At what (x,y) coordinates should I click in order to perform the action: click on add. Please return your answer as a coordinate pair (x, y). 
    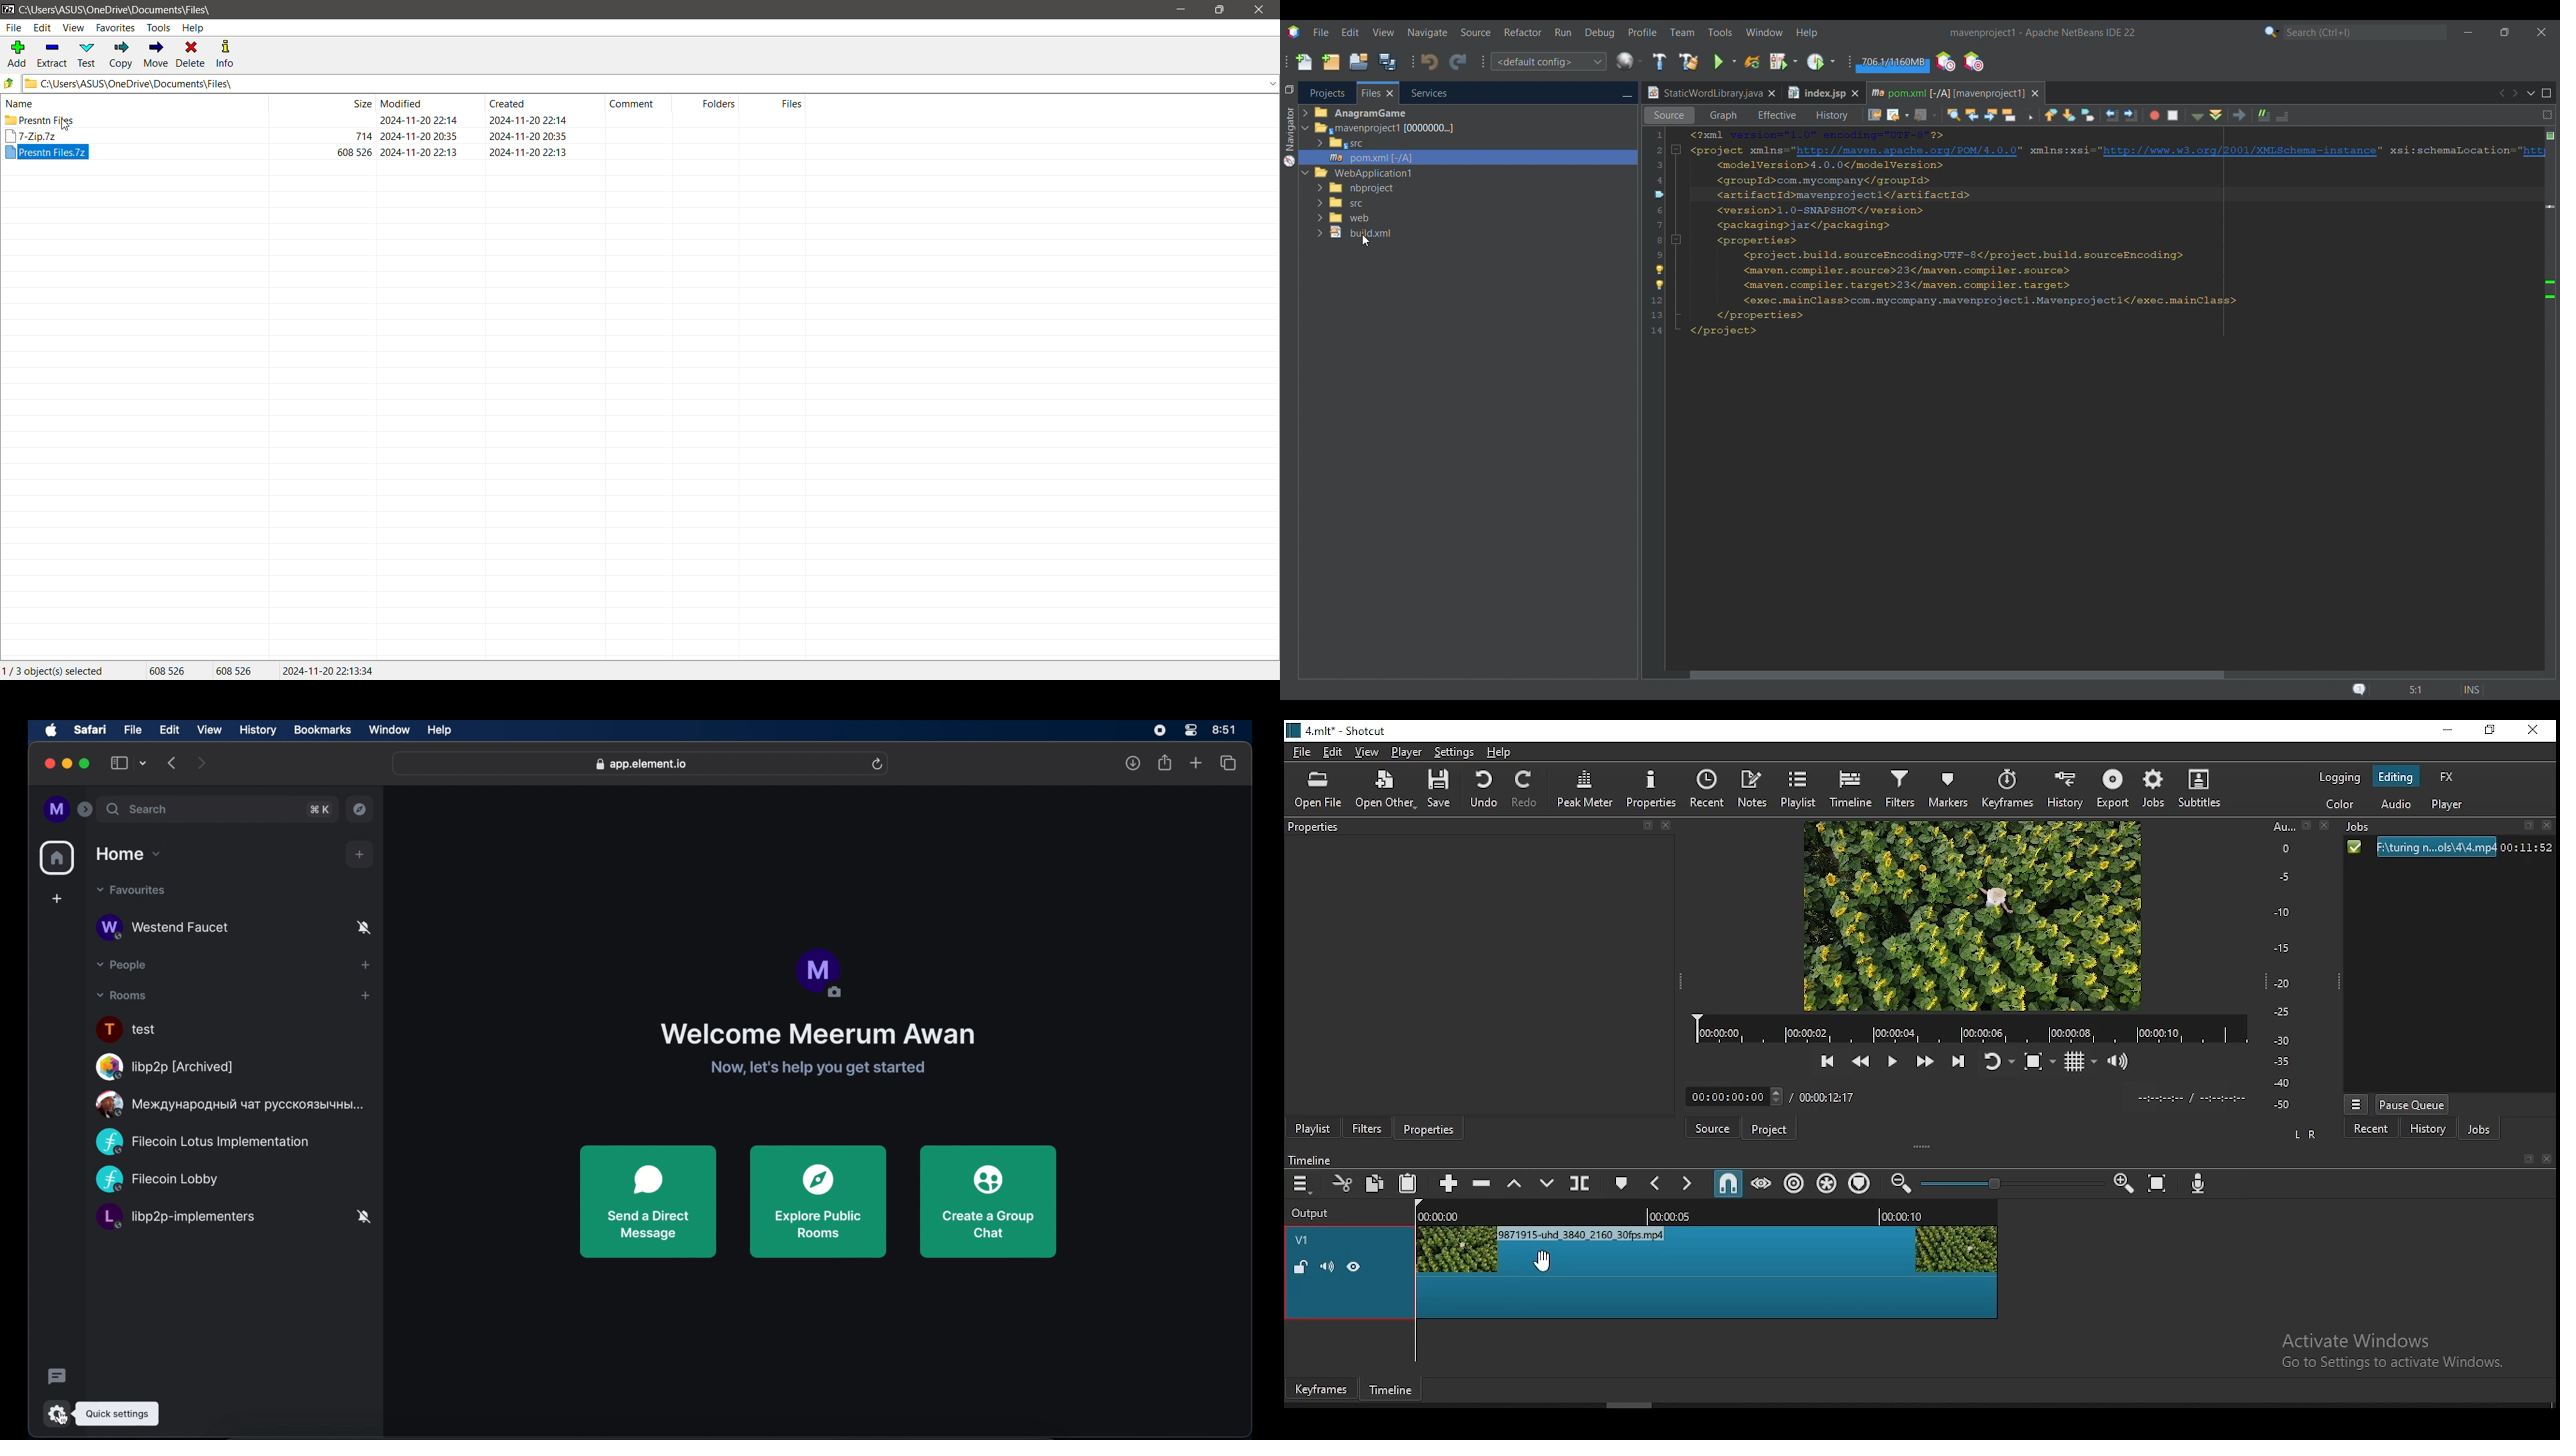
    Looking at the image, I should click on (359, 855).